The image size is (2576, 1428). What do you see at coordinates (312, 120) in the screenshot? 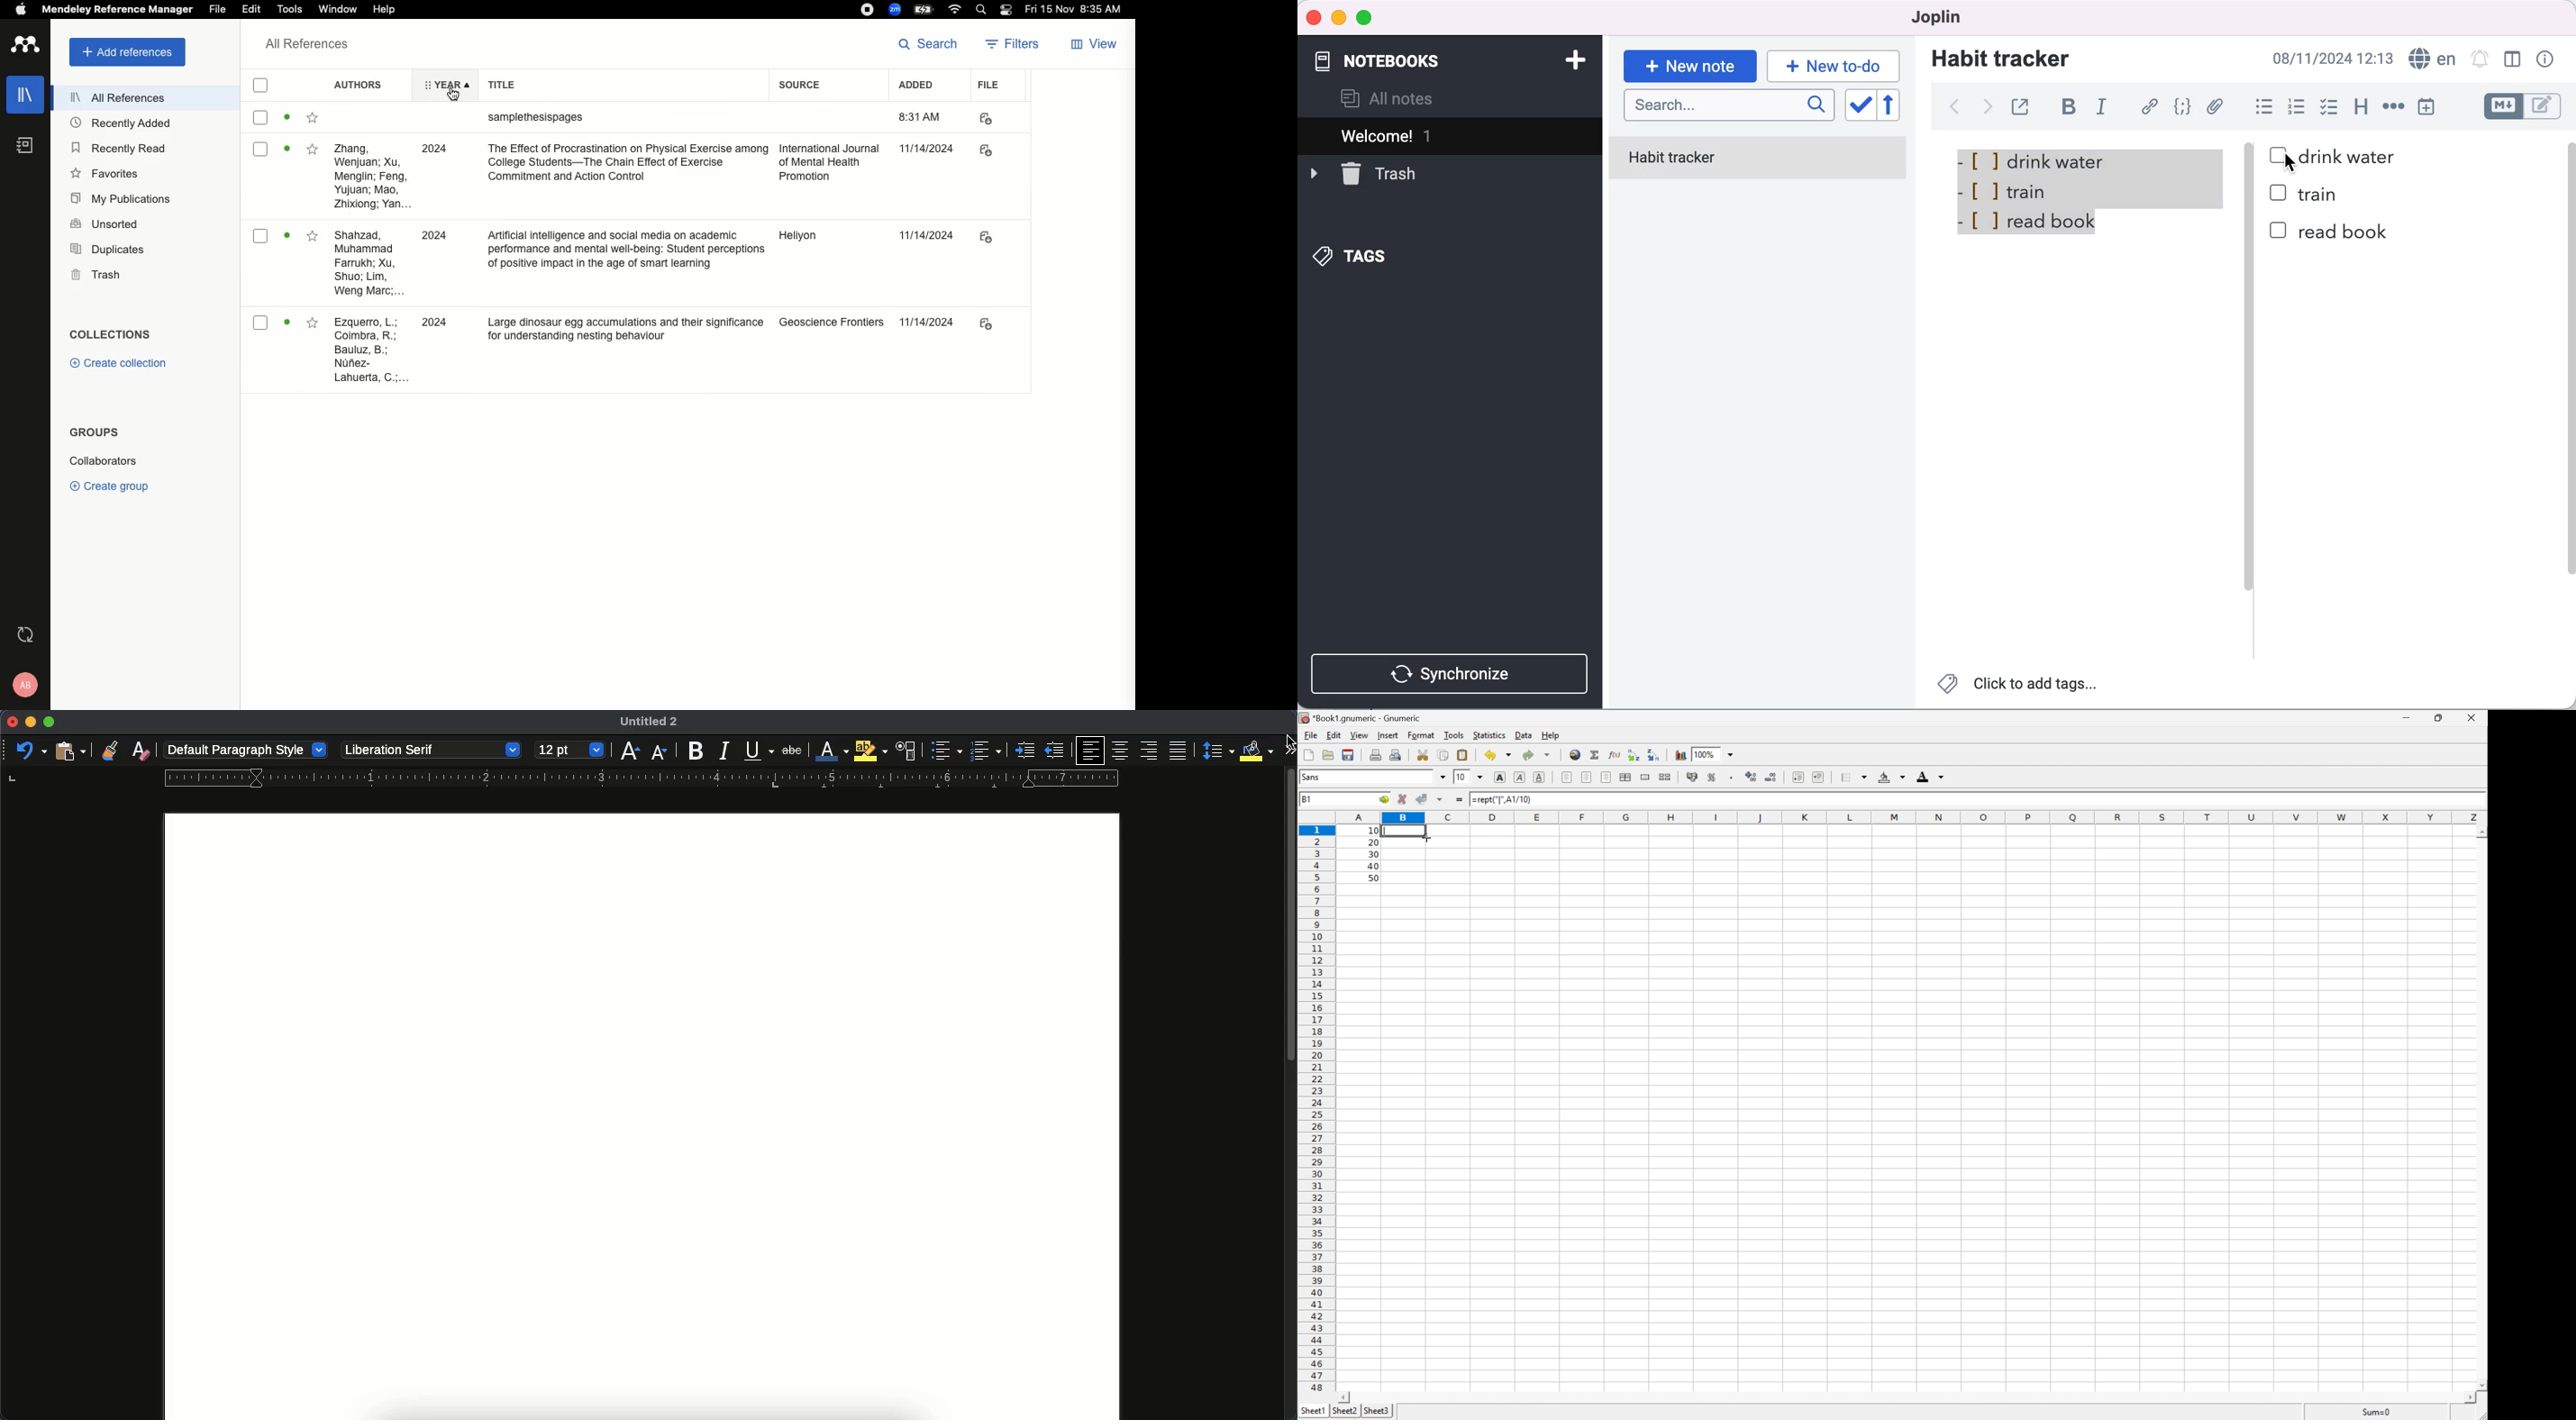
I see `mark as favorite` at bounding box center [312, 120].